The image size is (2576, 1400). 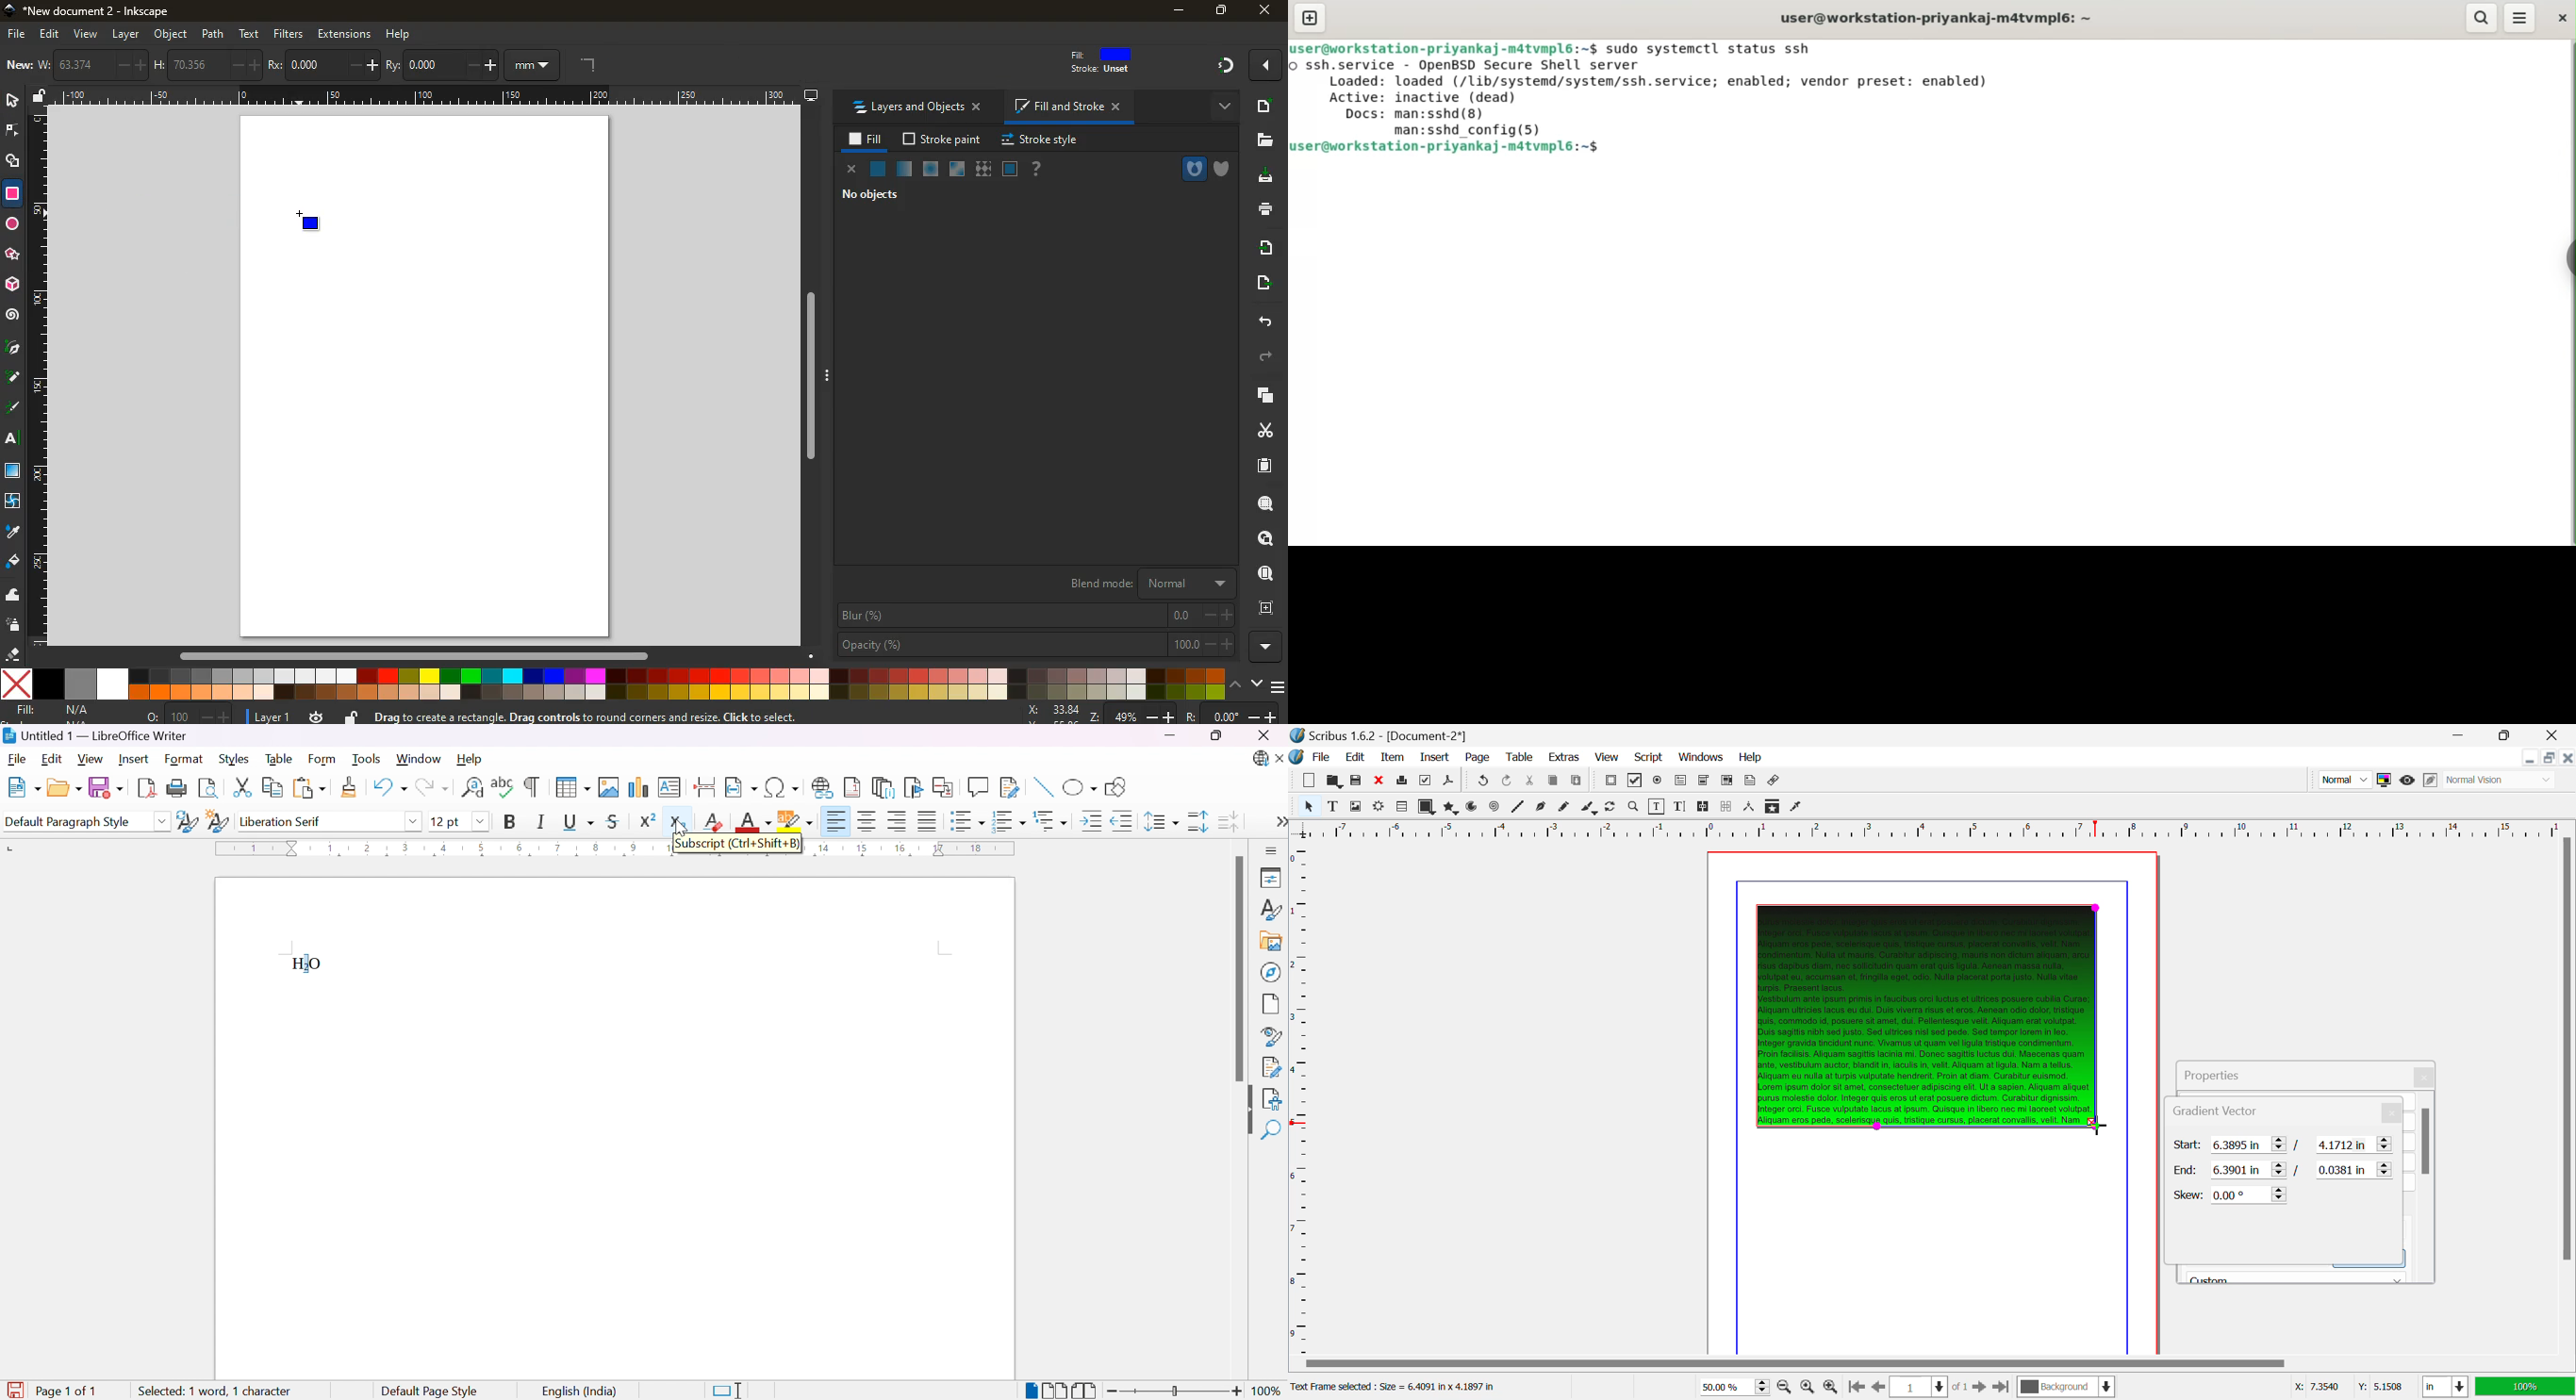 What do you see at coordinates (237, 758) in the screenshot?
I see `Styles` at bounding box center [237, 758].